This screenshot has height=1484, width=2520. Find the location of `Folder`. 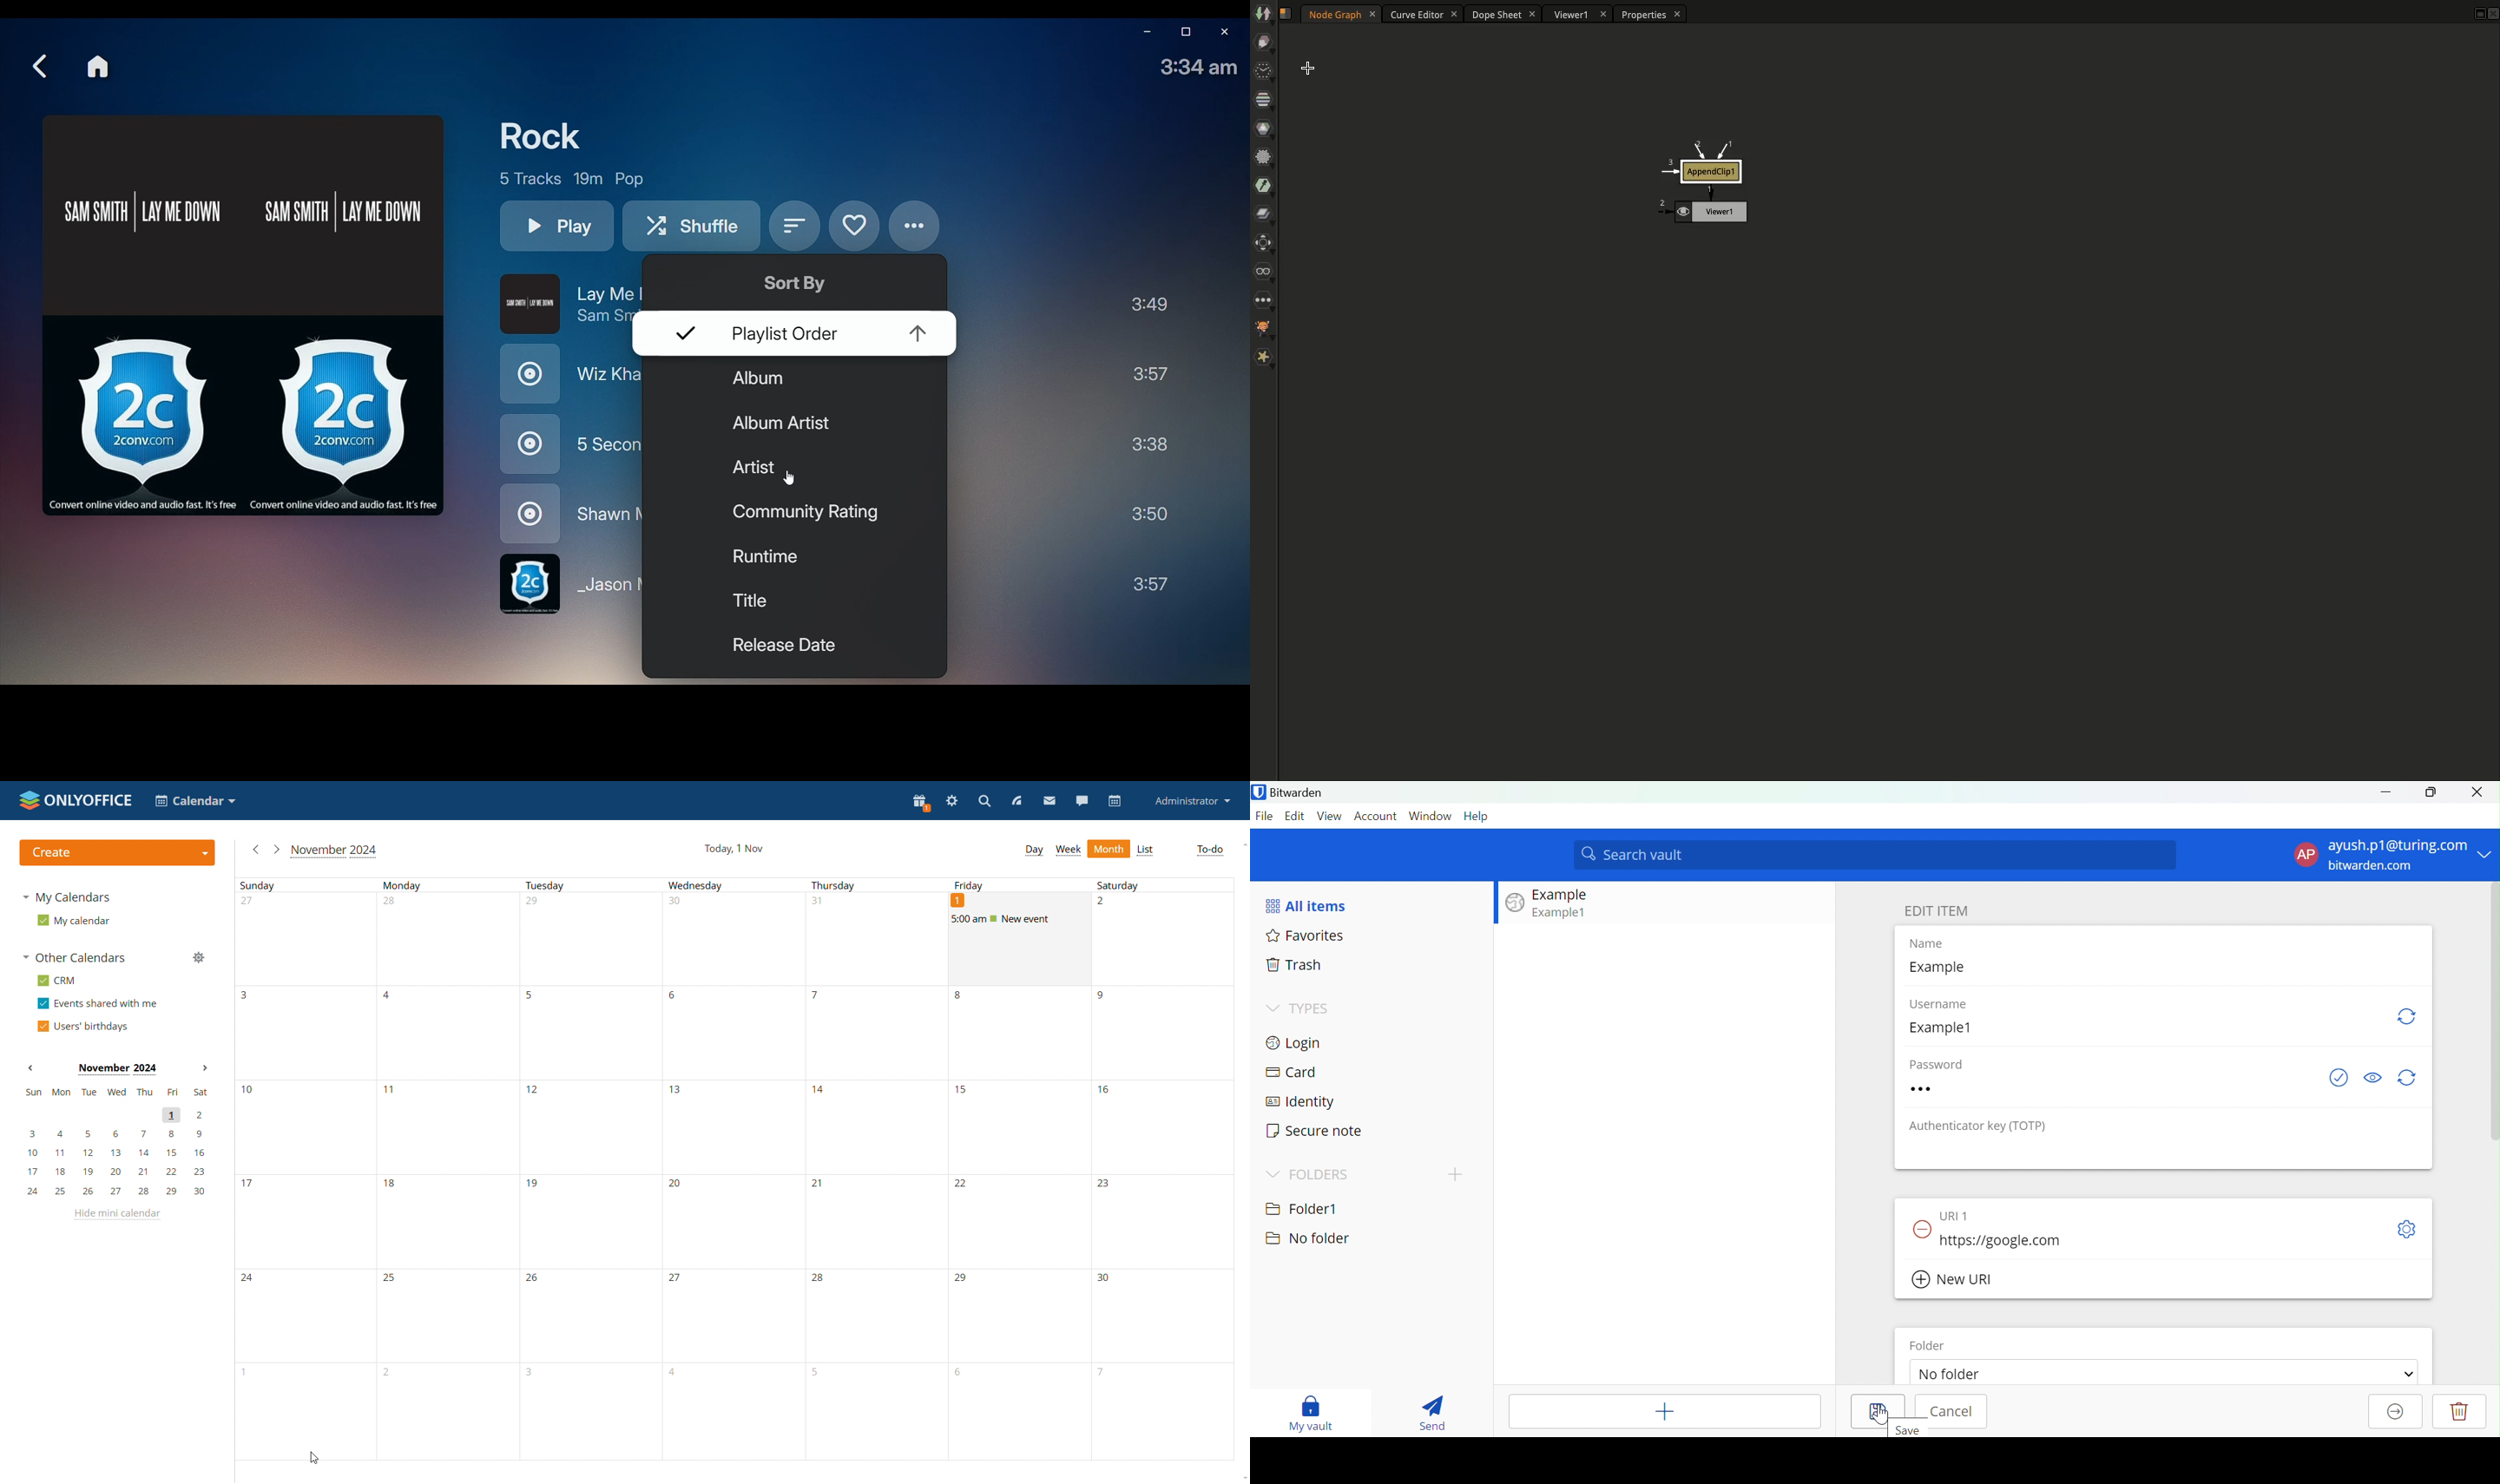

Folder is located at coordinates (1928, 1346).